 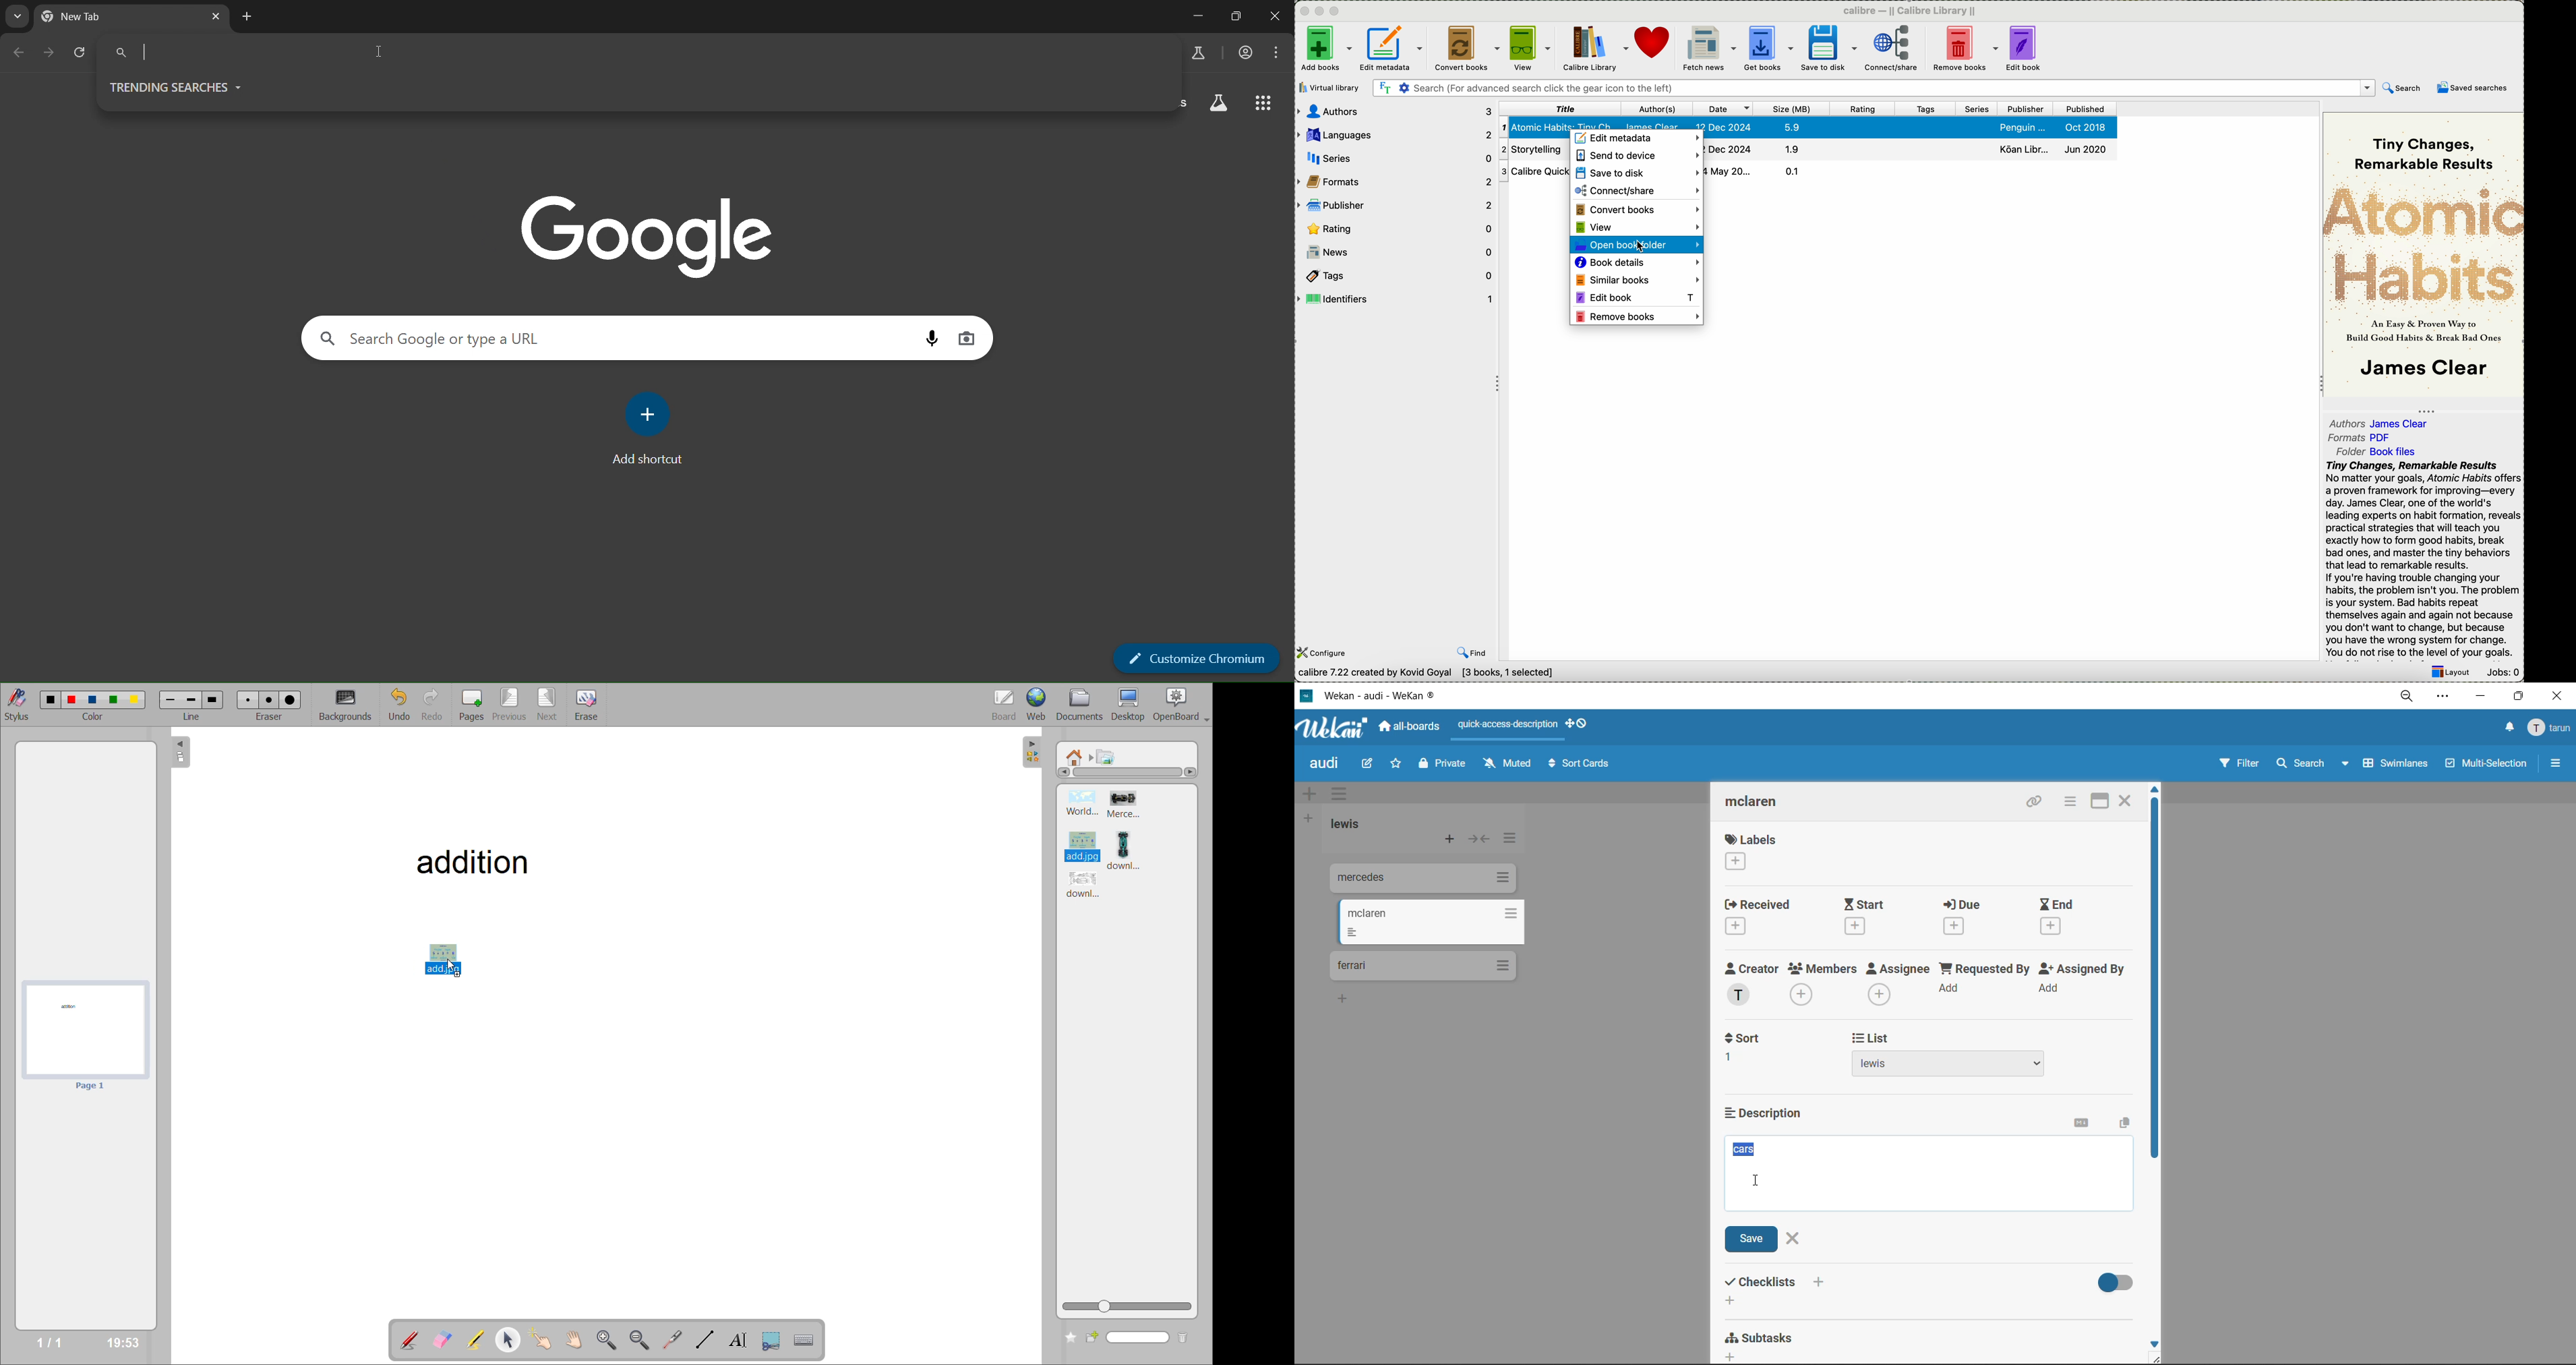 I want to click on add card, so click(x=1451, y=841).